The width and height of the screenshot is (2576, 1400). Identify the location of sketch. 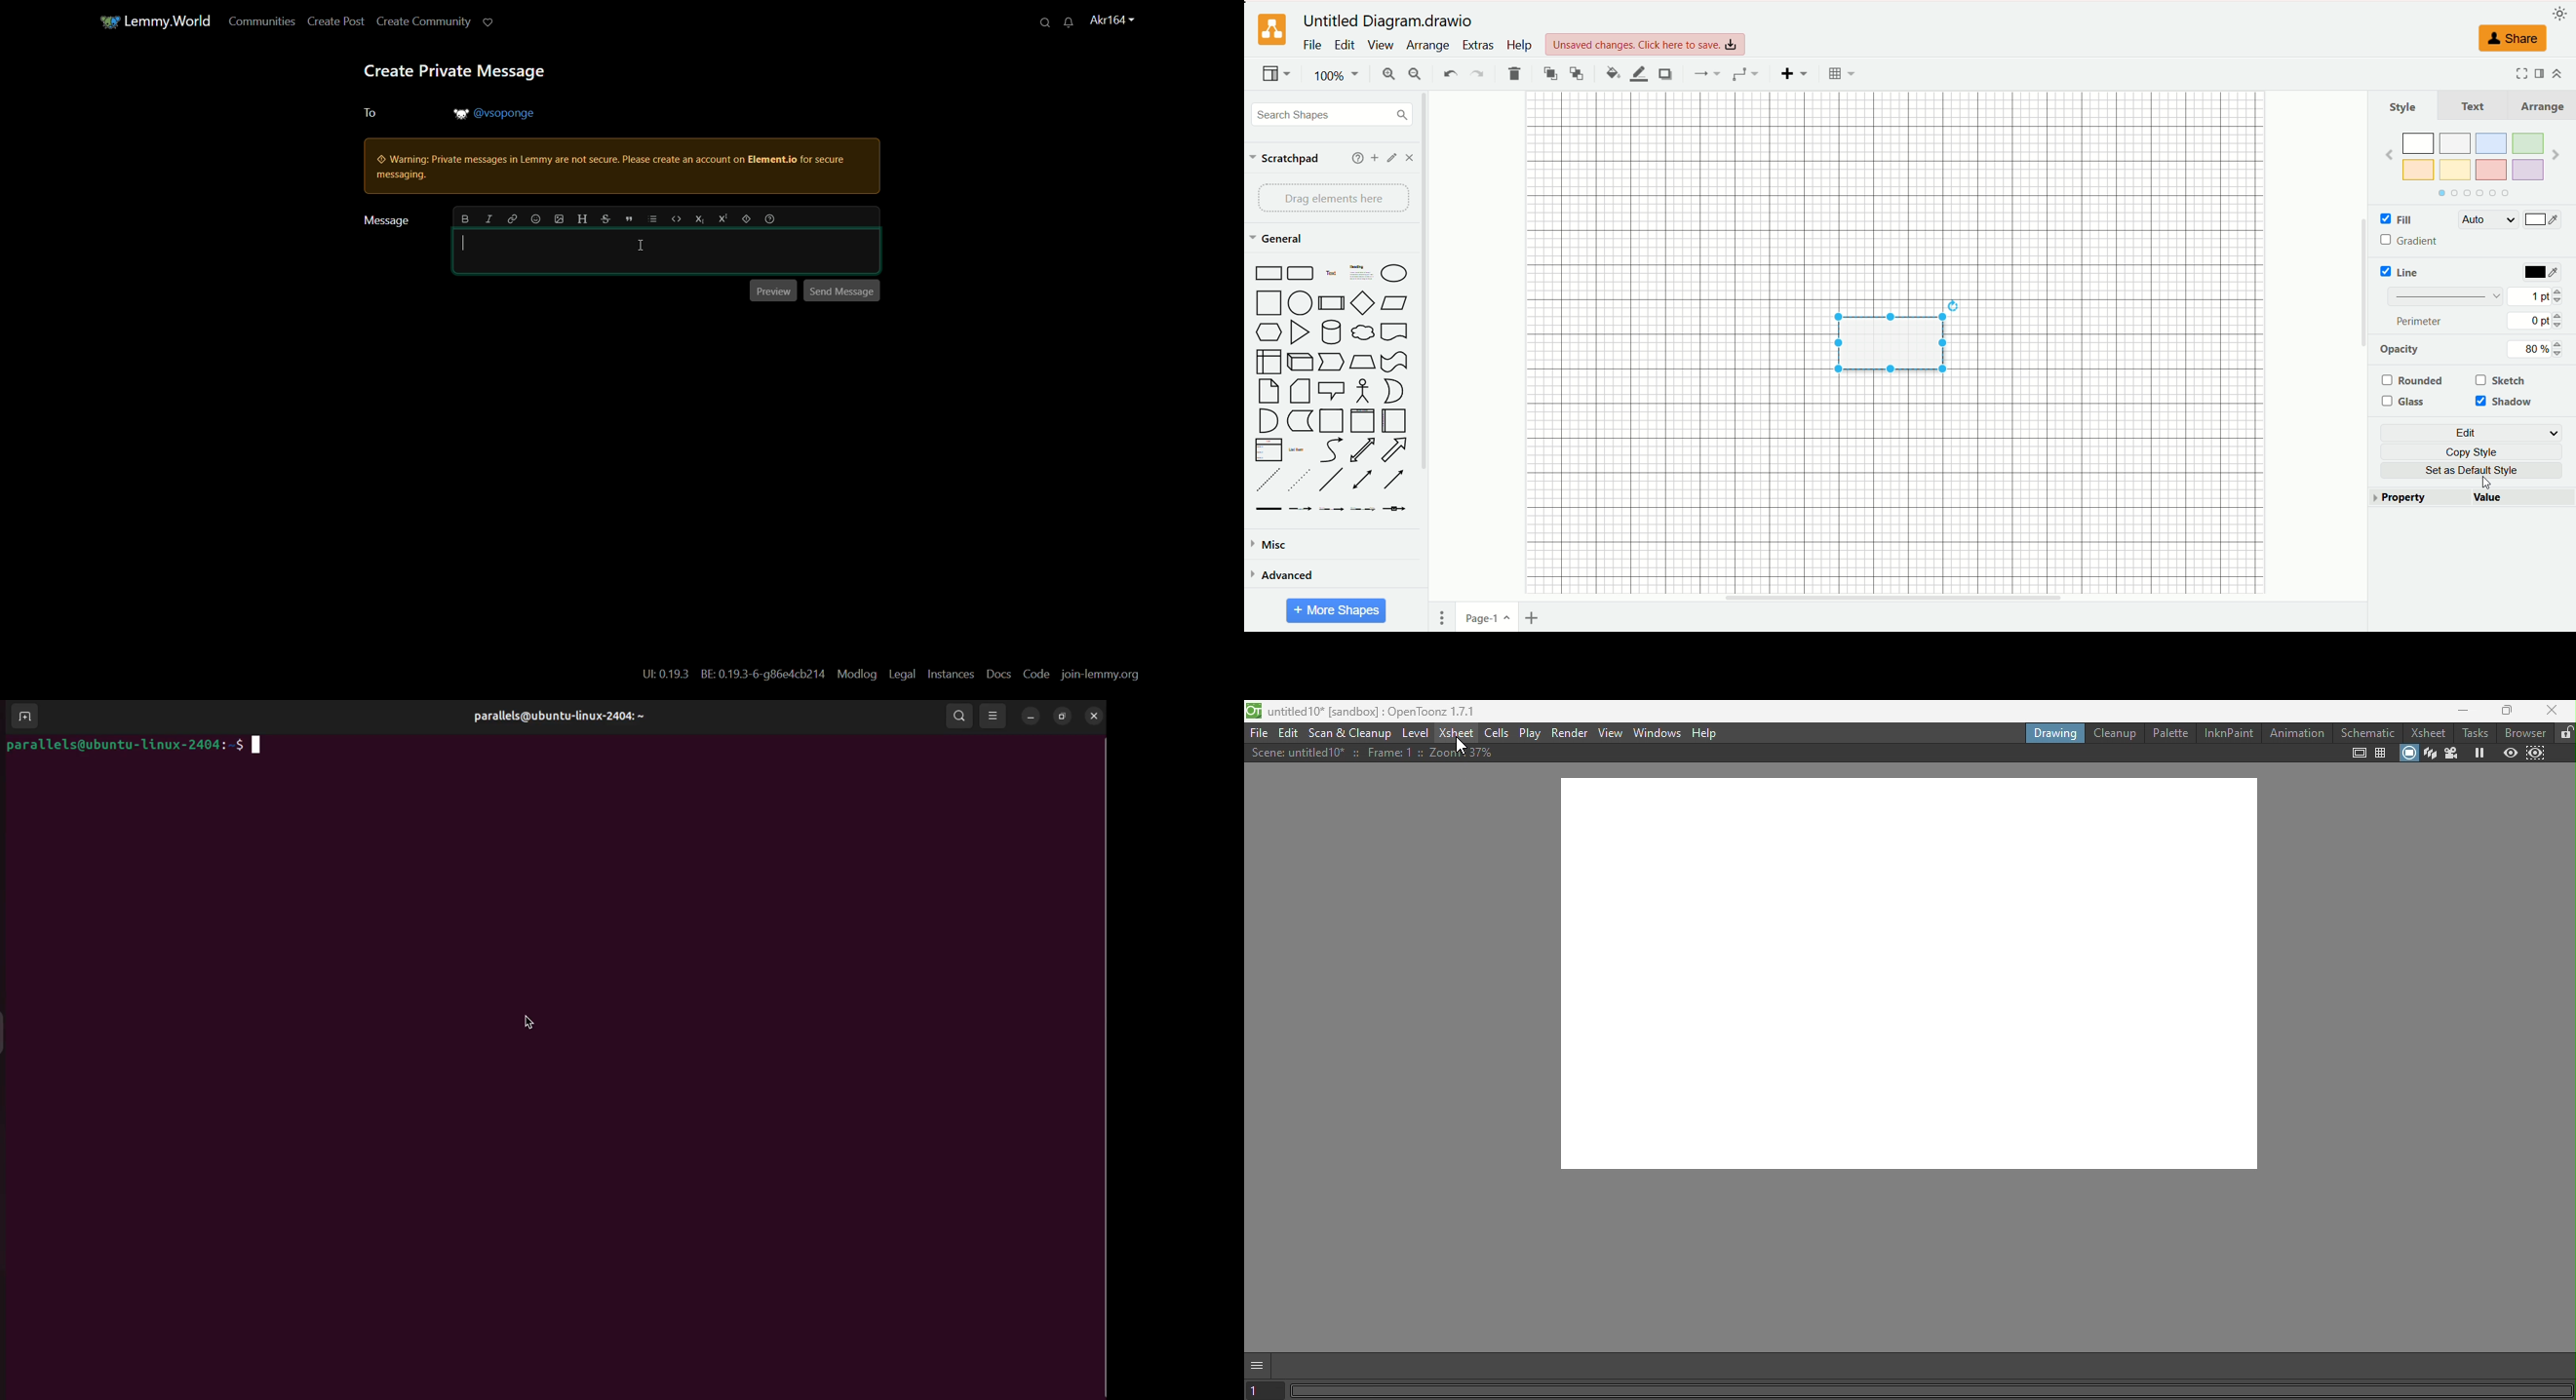
(2502, 380).